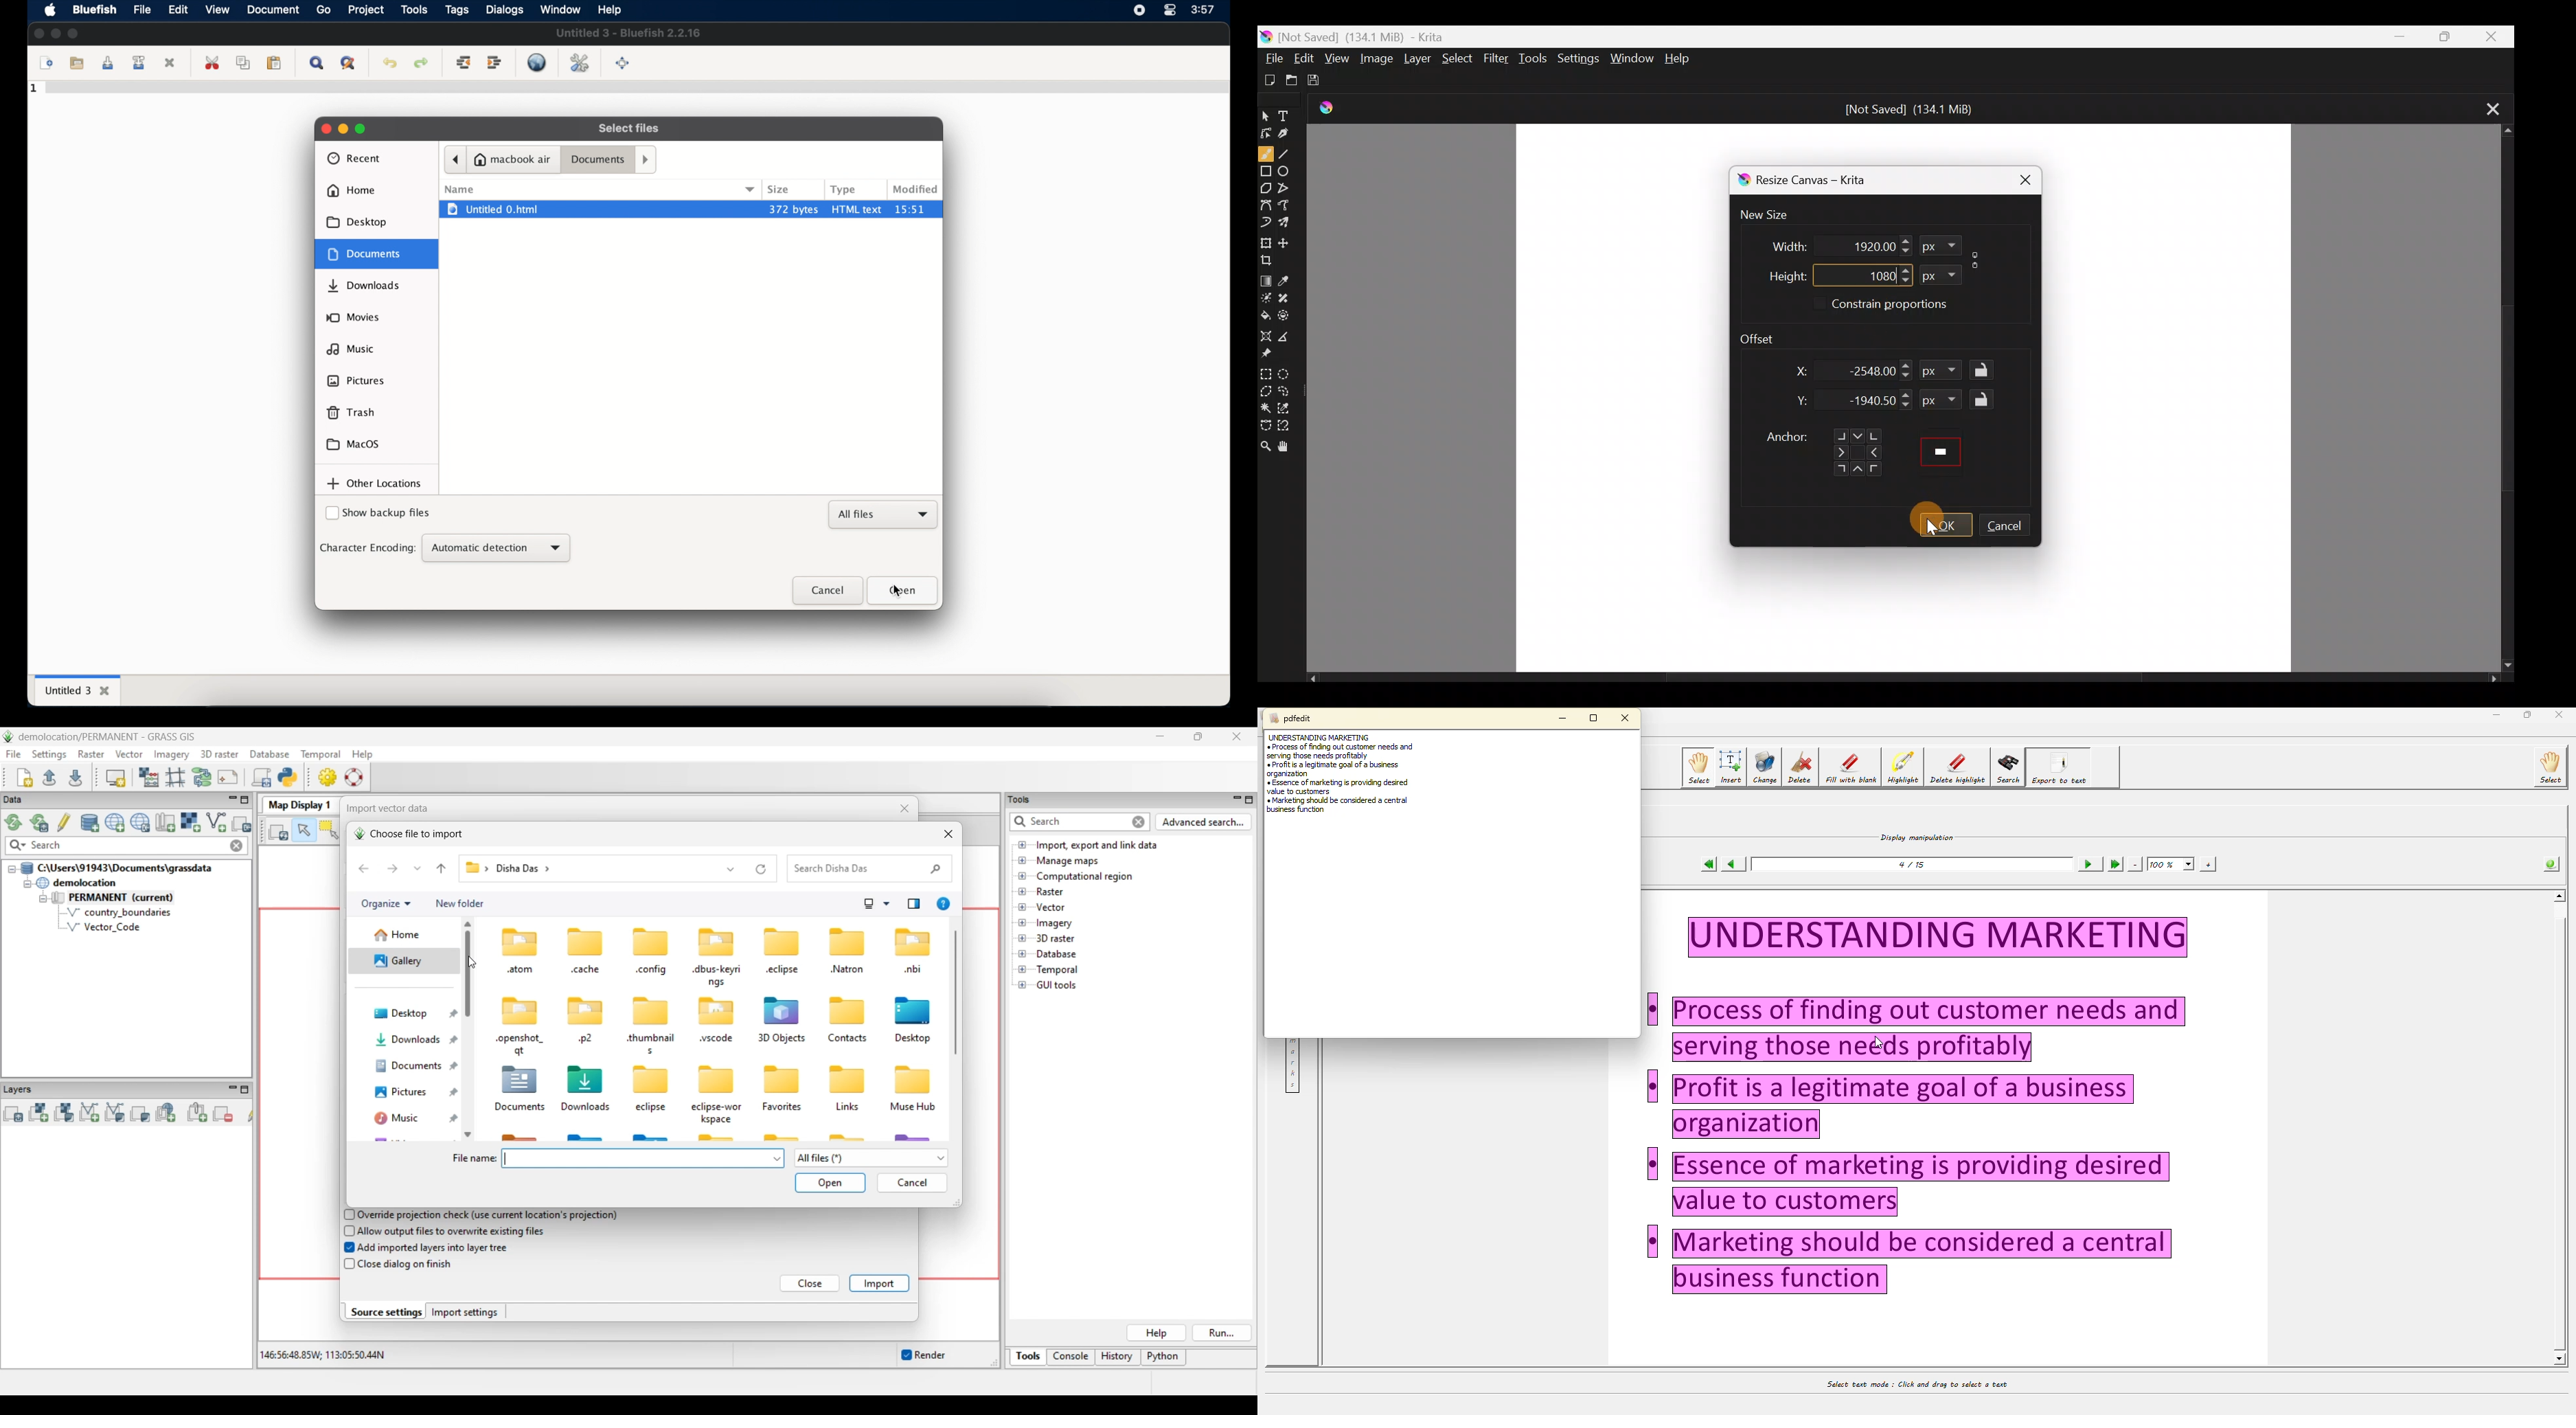  I want to click on 3:57, so click(1205, 9).